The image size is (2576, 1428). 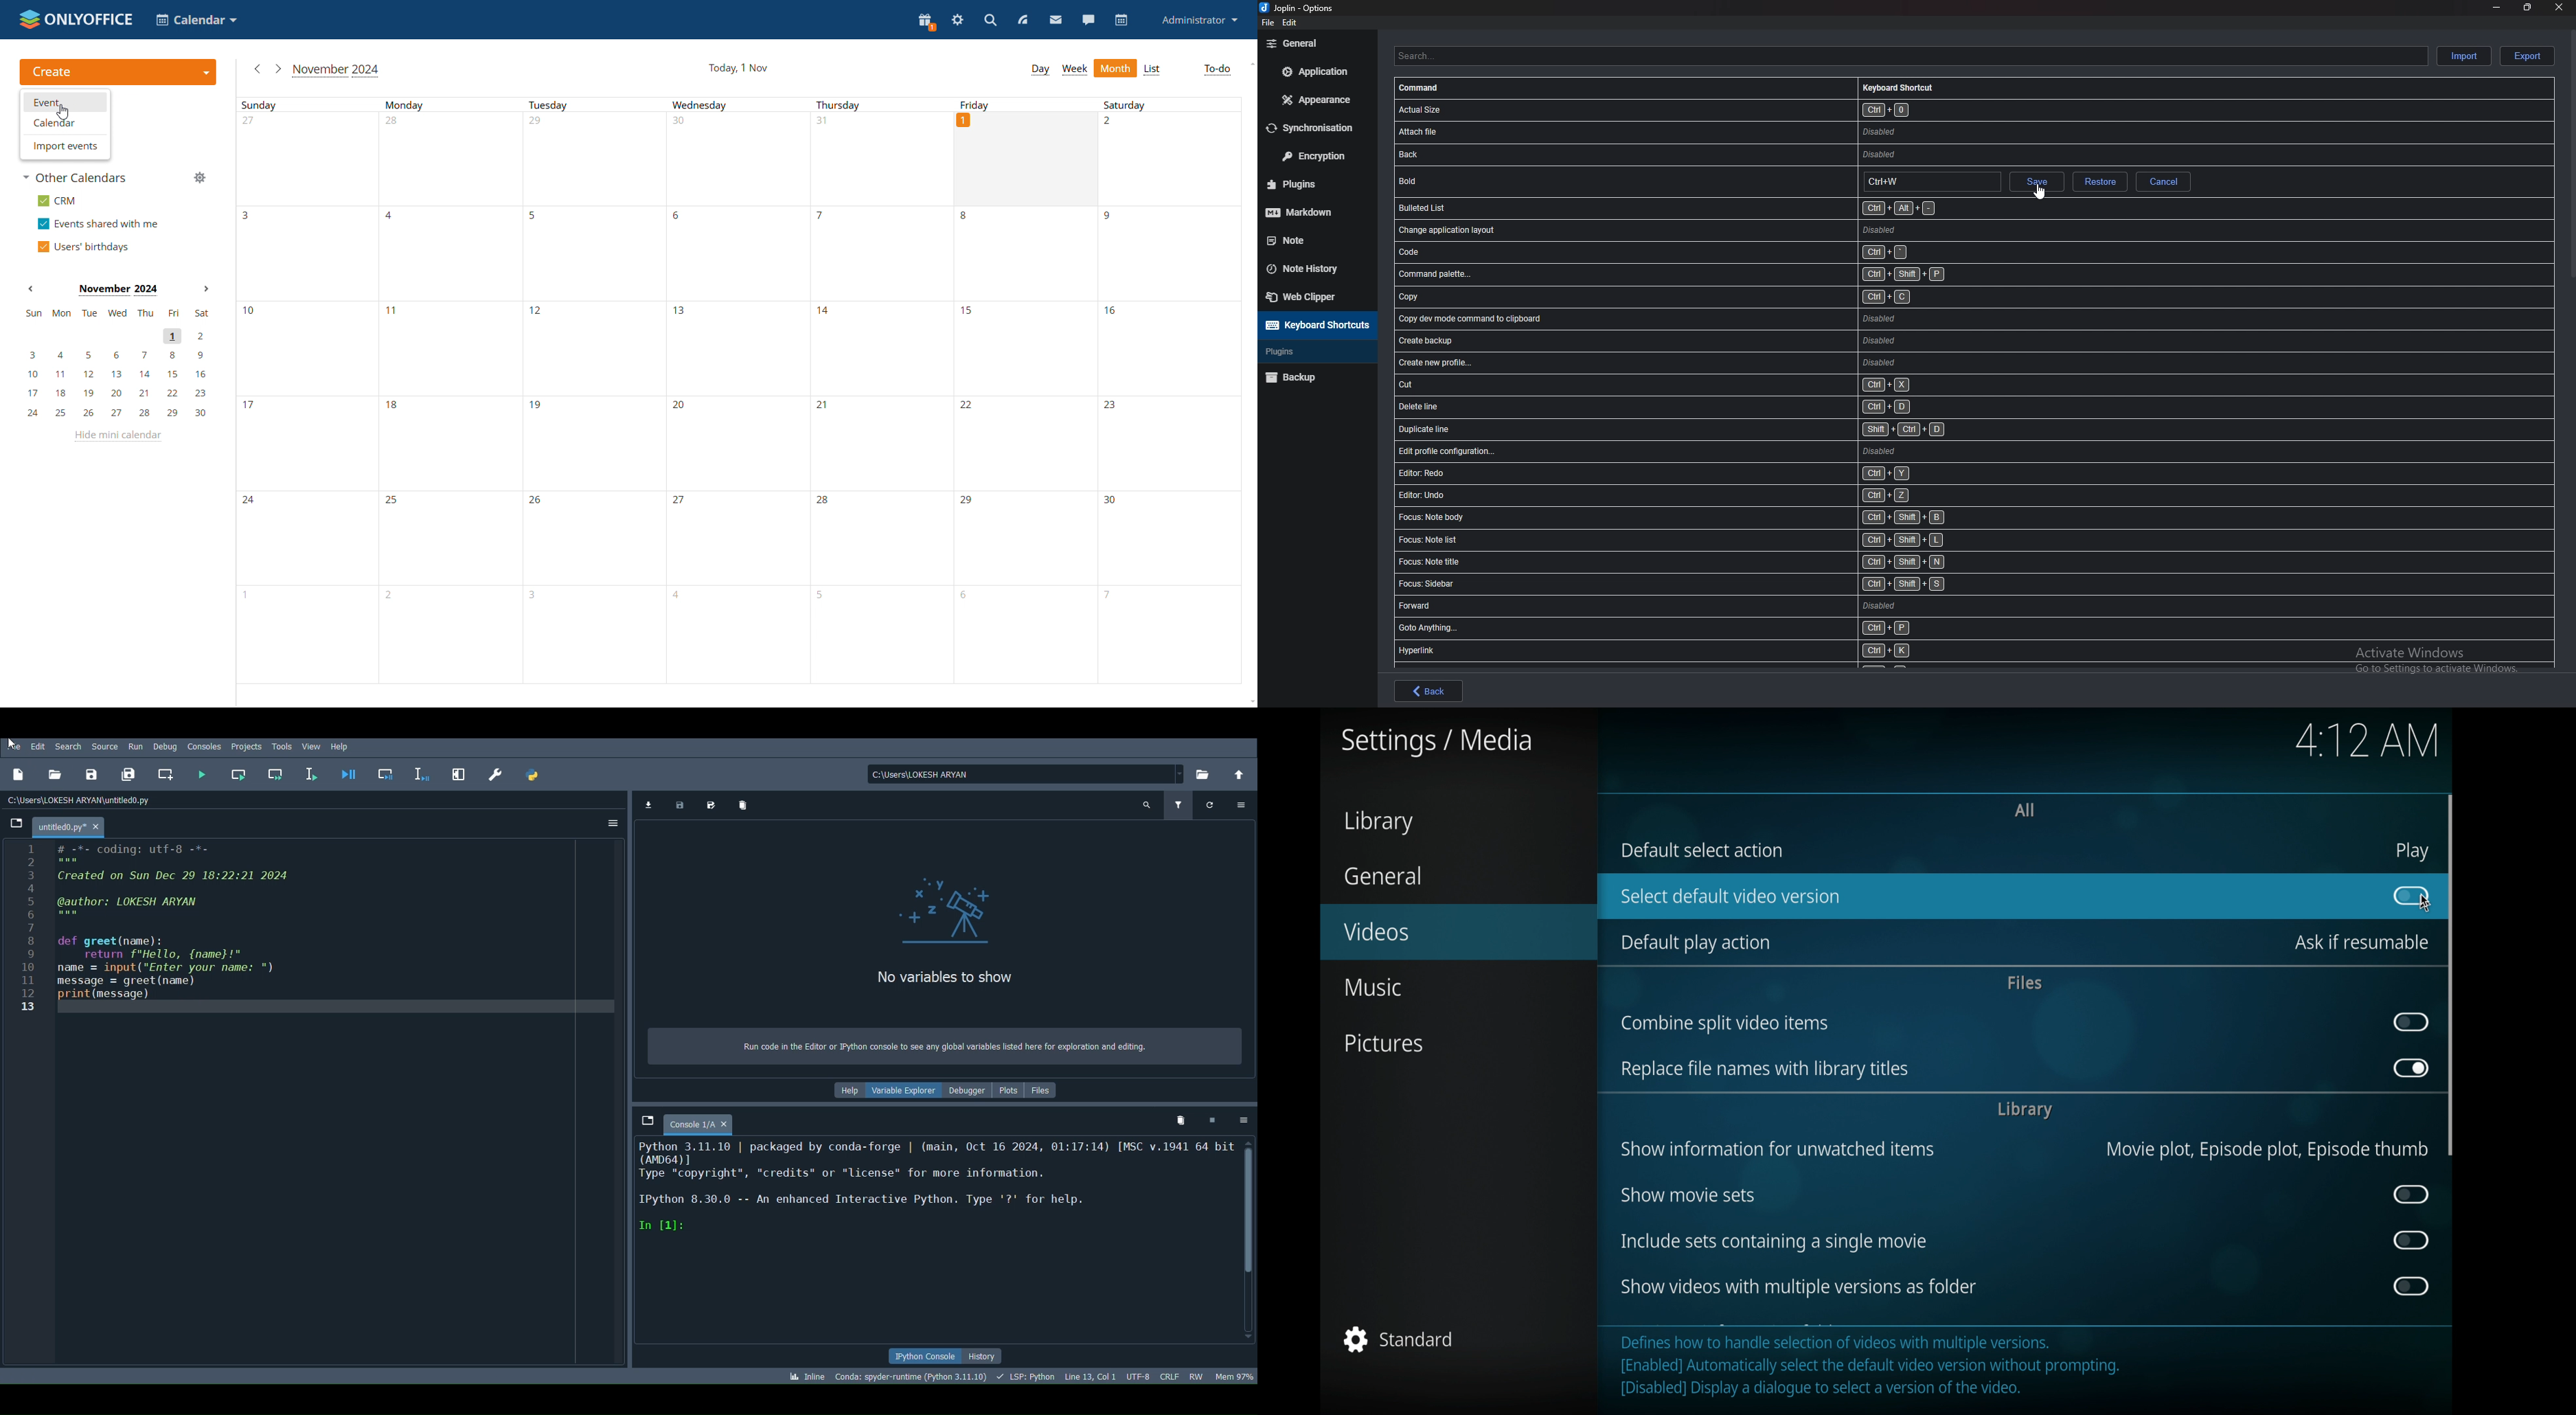 What do you see at coordinates (2041, 192) in the screenshot?
I see `cursor` at bounding box center [2041, 192].